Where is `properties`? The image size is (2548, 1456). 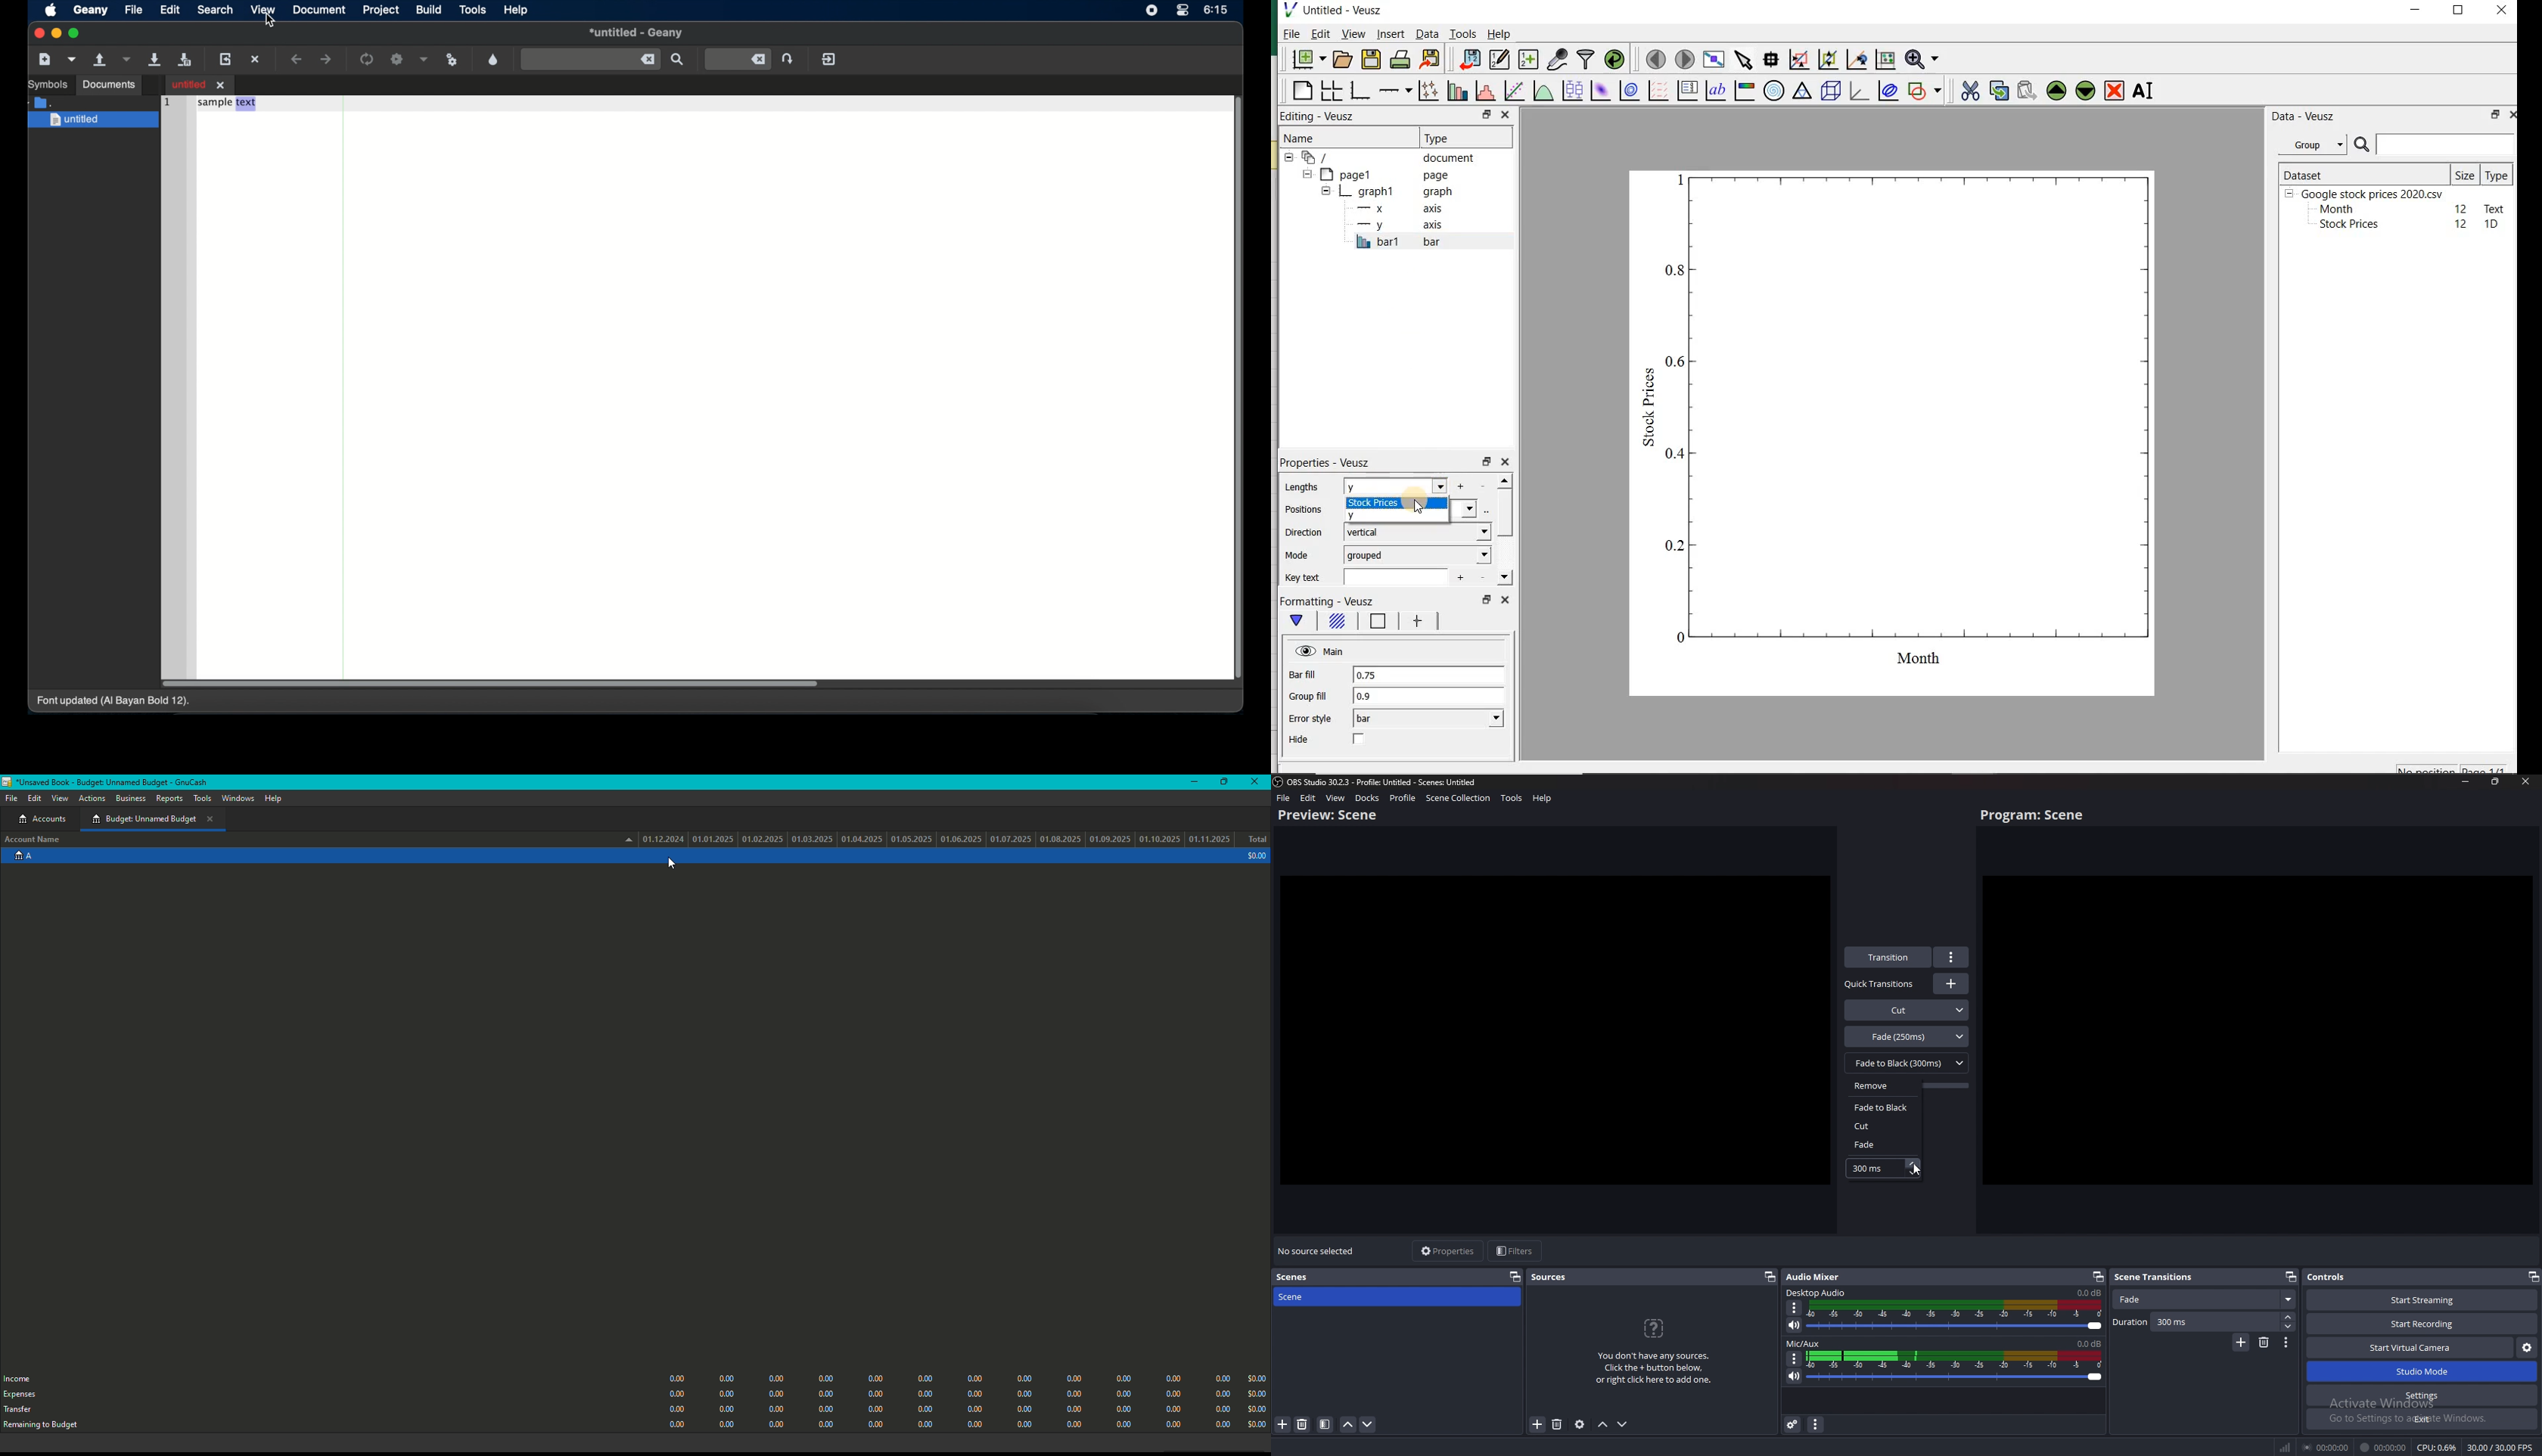 properties is located at coordinates (1450, 1251).